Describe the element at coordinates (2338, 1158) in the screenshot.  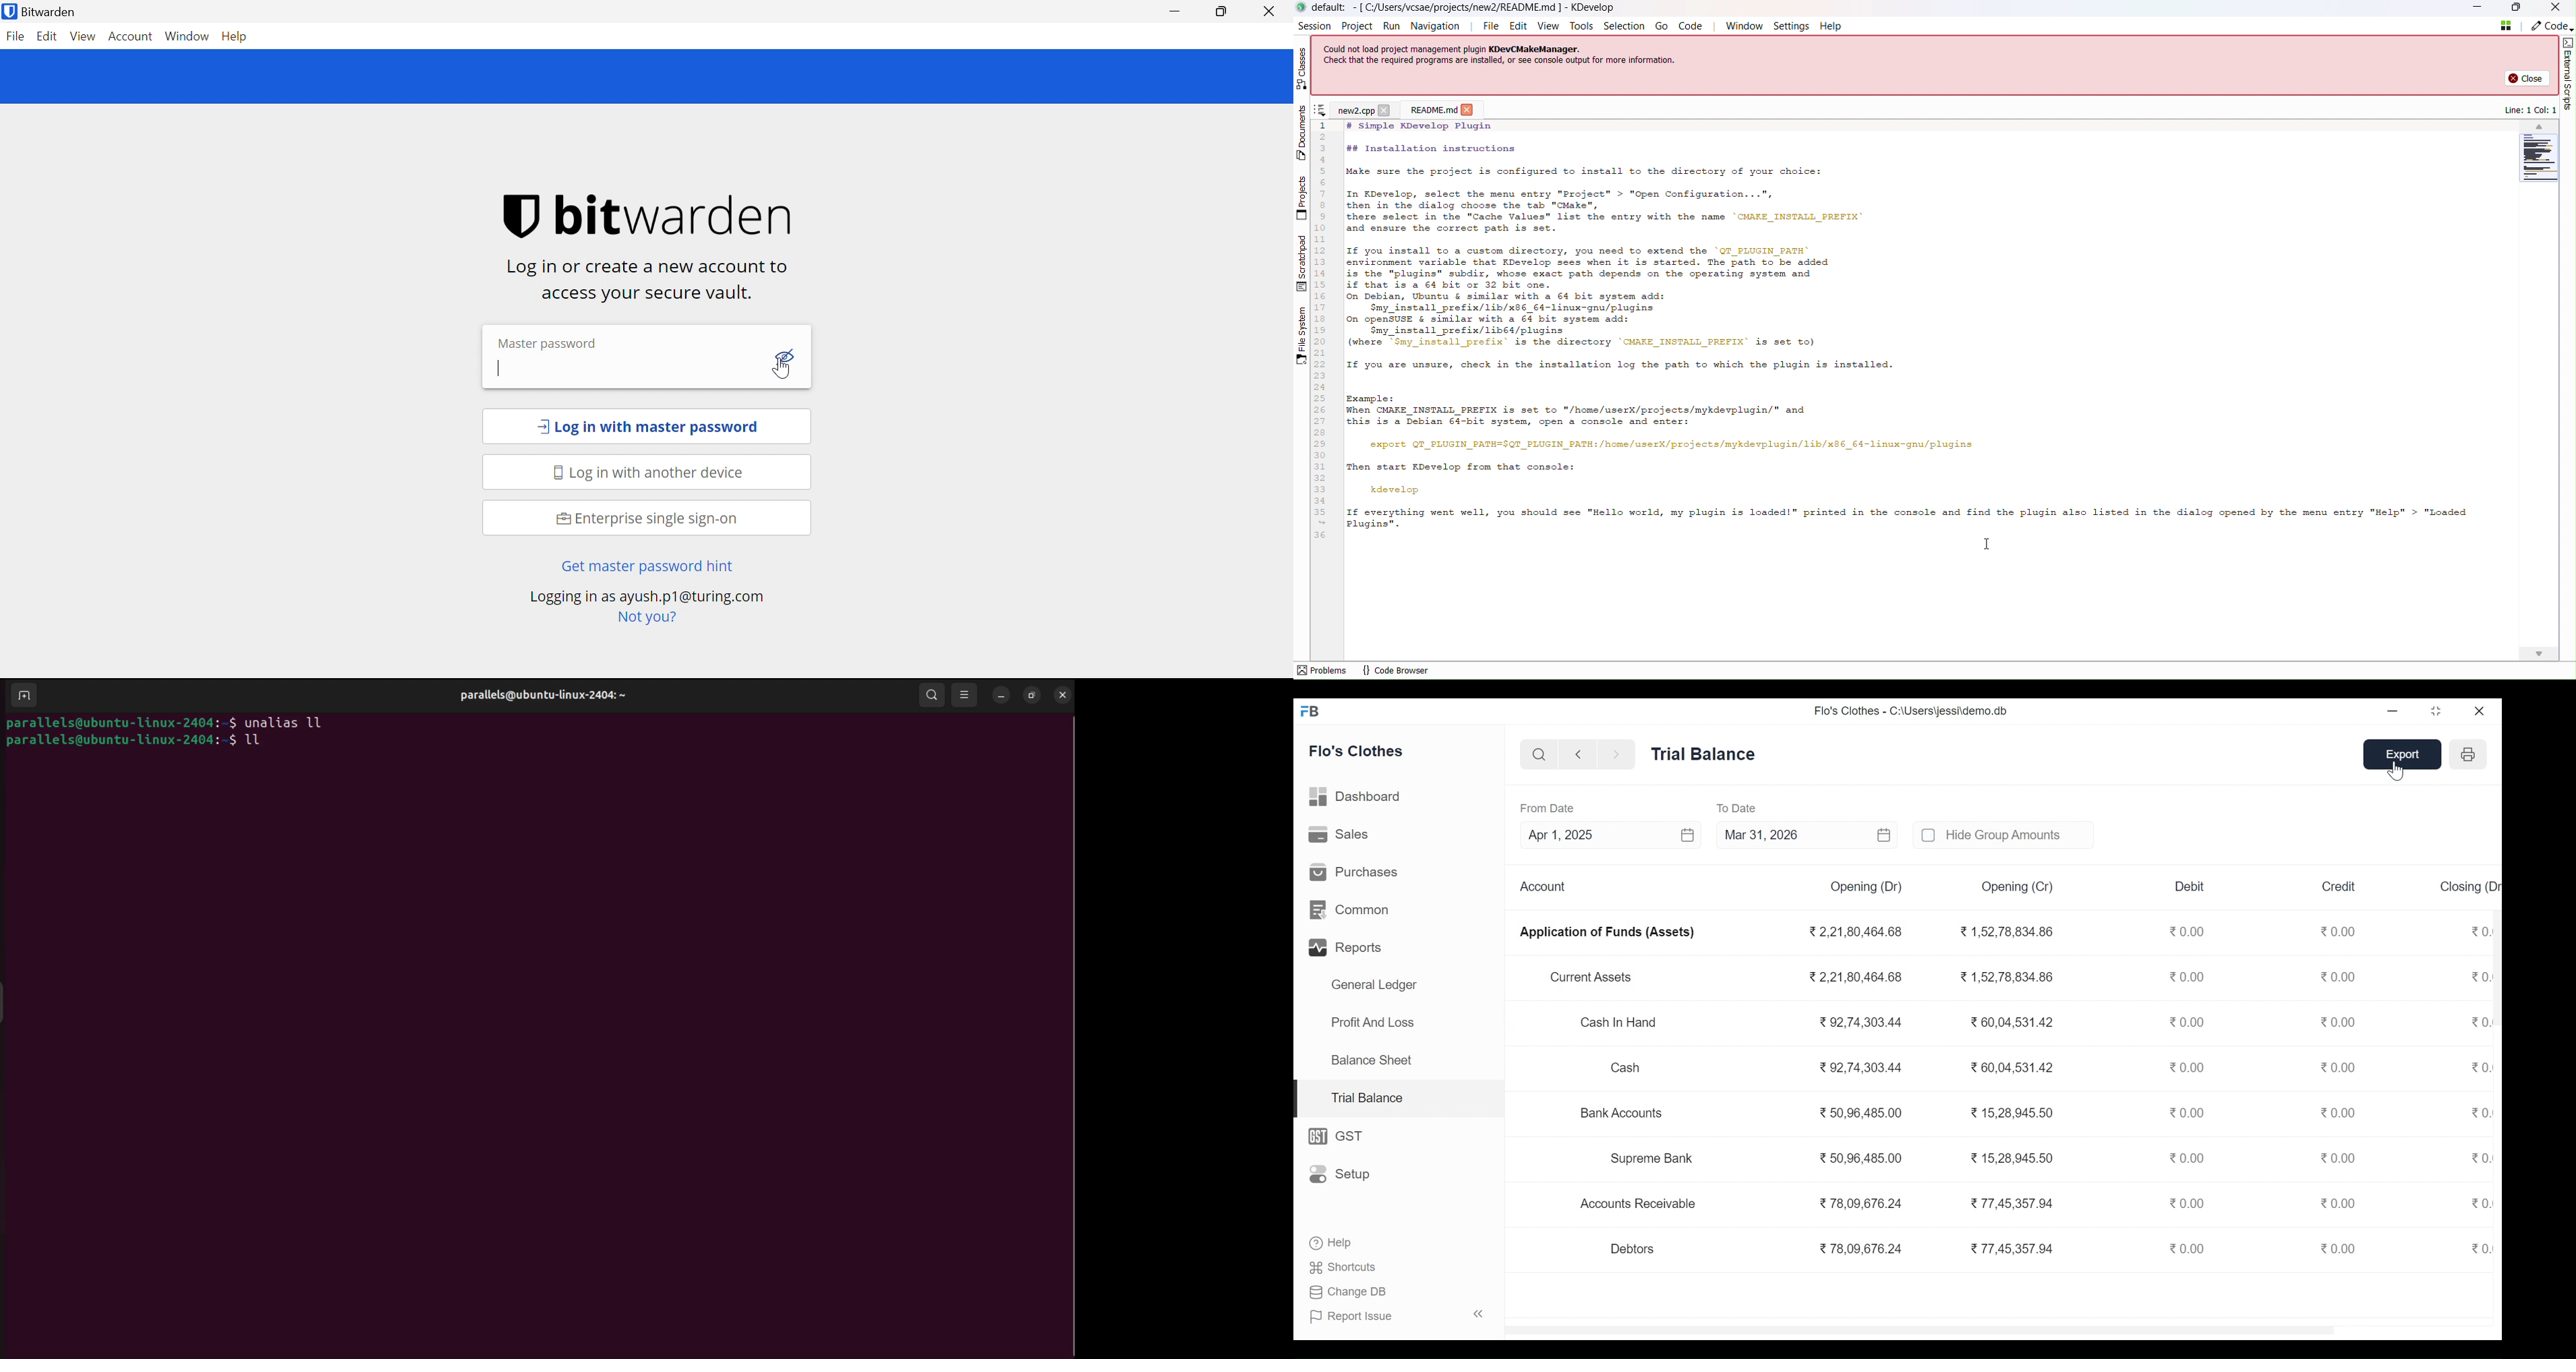
I see `0.00` at that location.